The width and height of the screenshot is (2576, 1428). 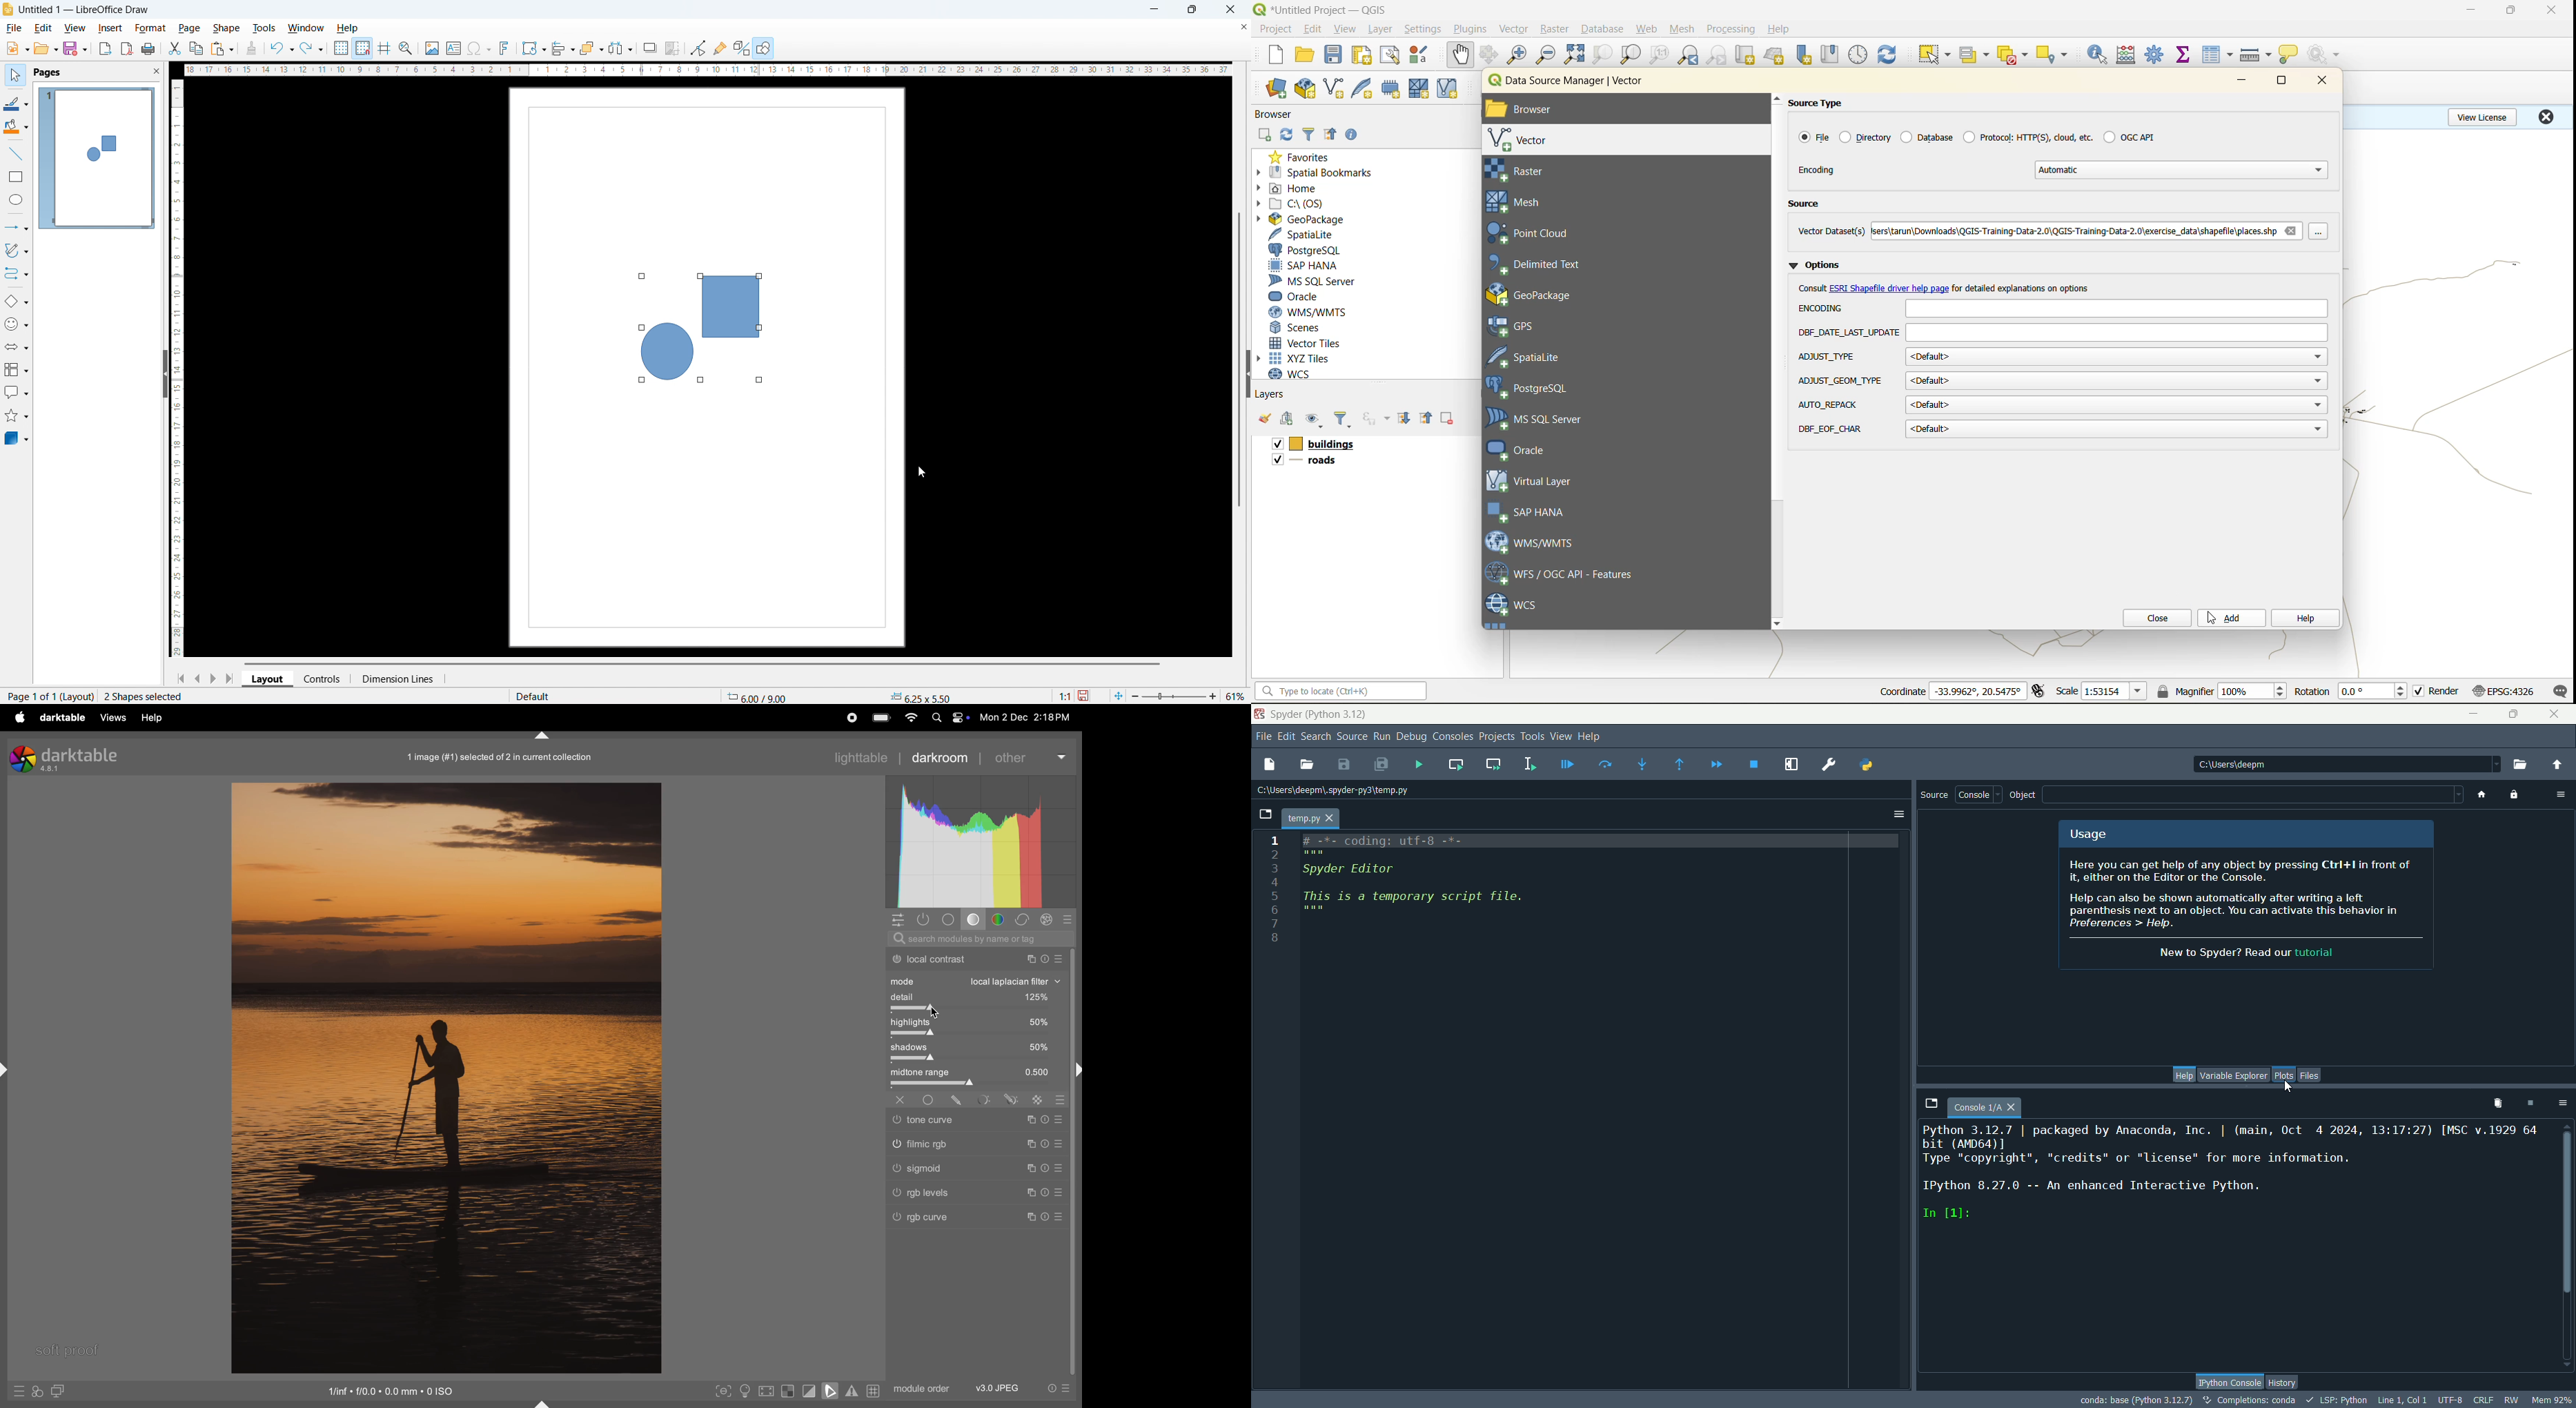 I want to click on sign , so click(x=1049, y=1192).